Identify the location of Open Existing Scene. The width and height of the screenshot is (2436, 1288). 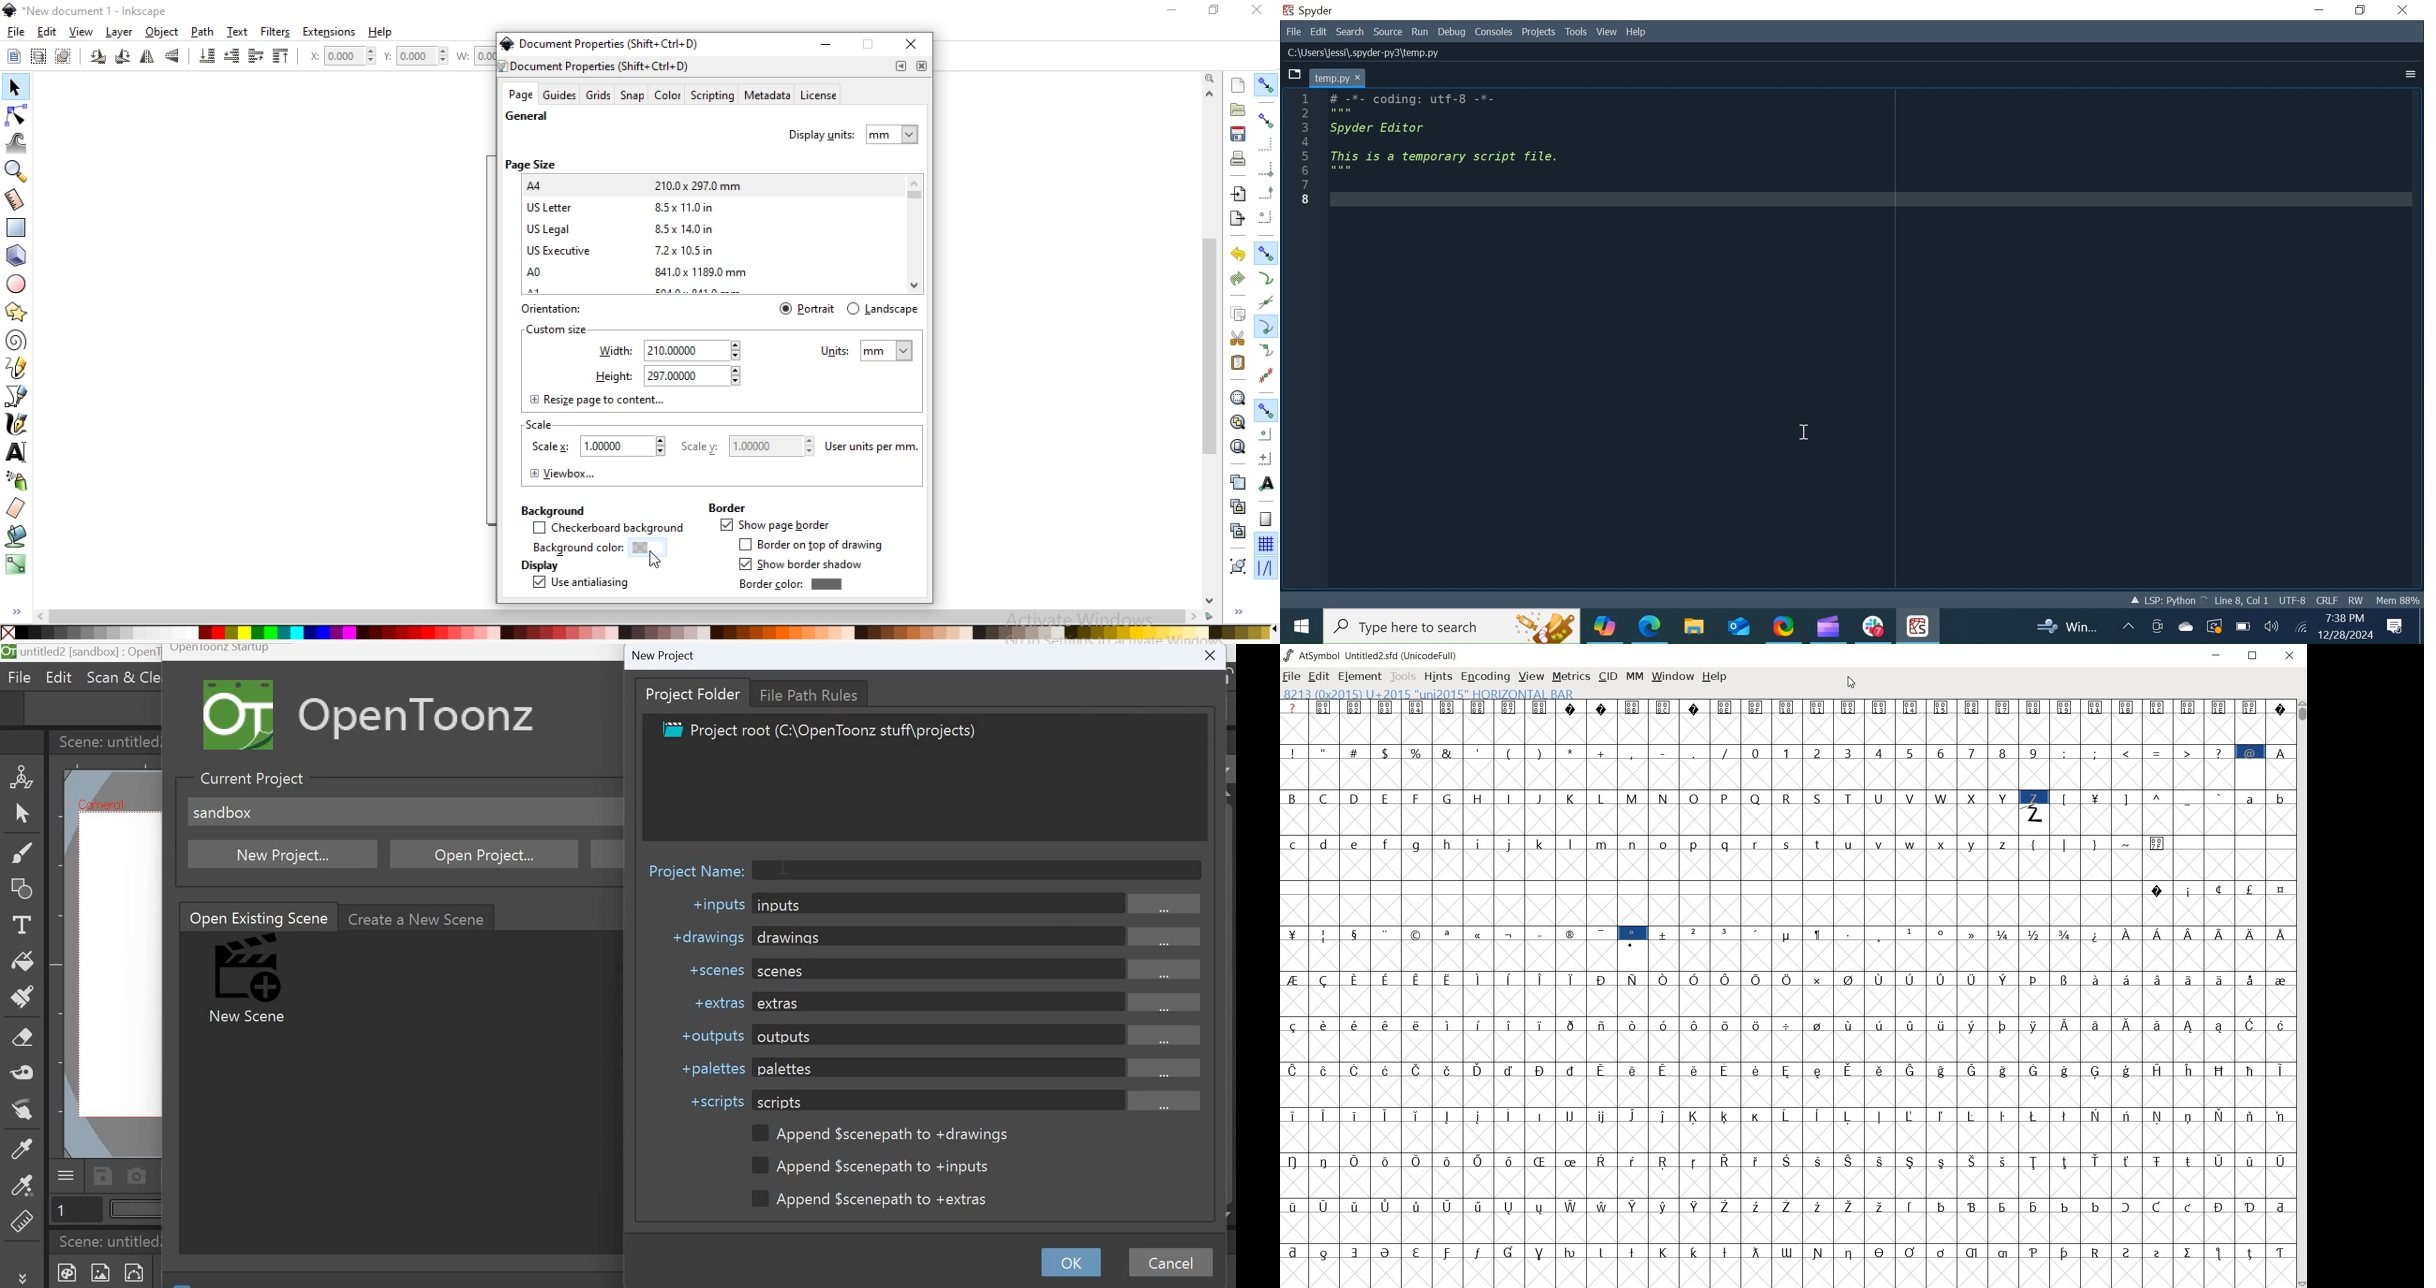
(258, 916).